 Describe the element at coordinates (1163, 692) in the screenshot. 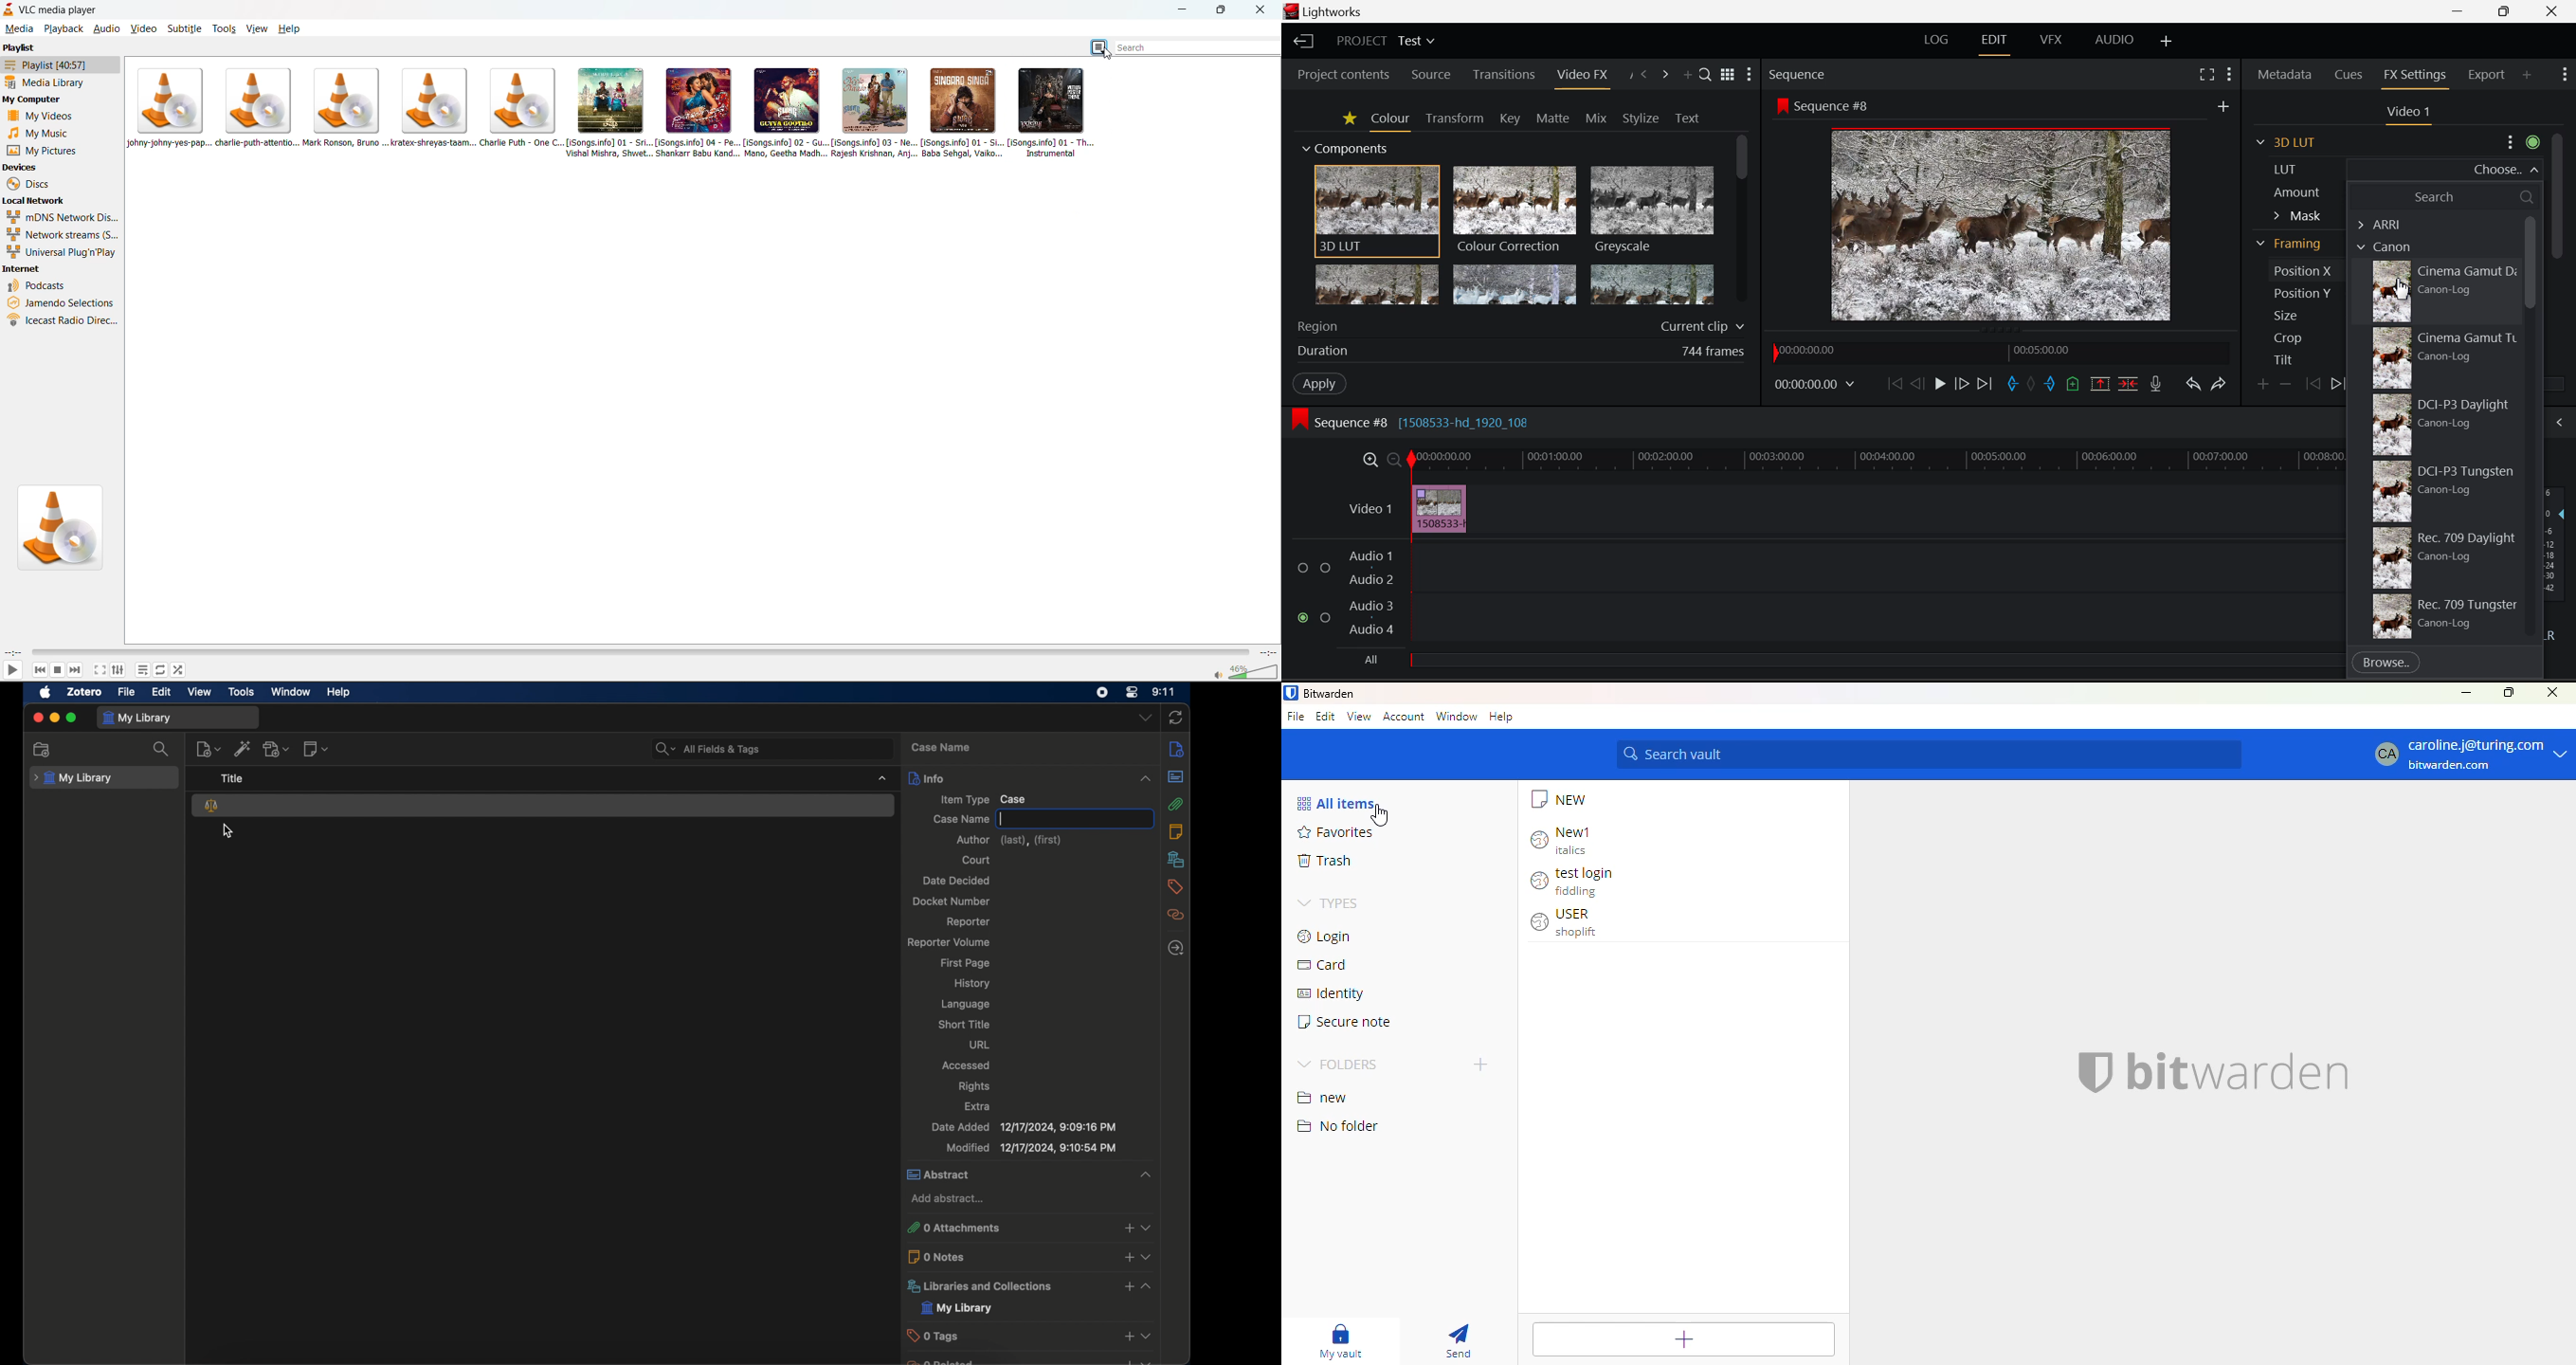

I see `time` at that location.